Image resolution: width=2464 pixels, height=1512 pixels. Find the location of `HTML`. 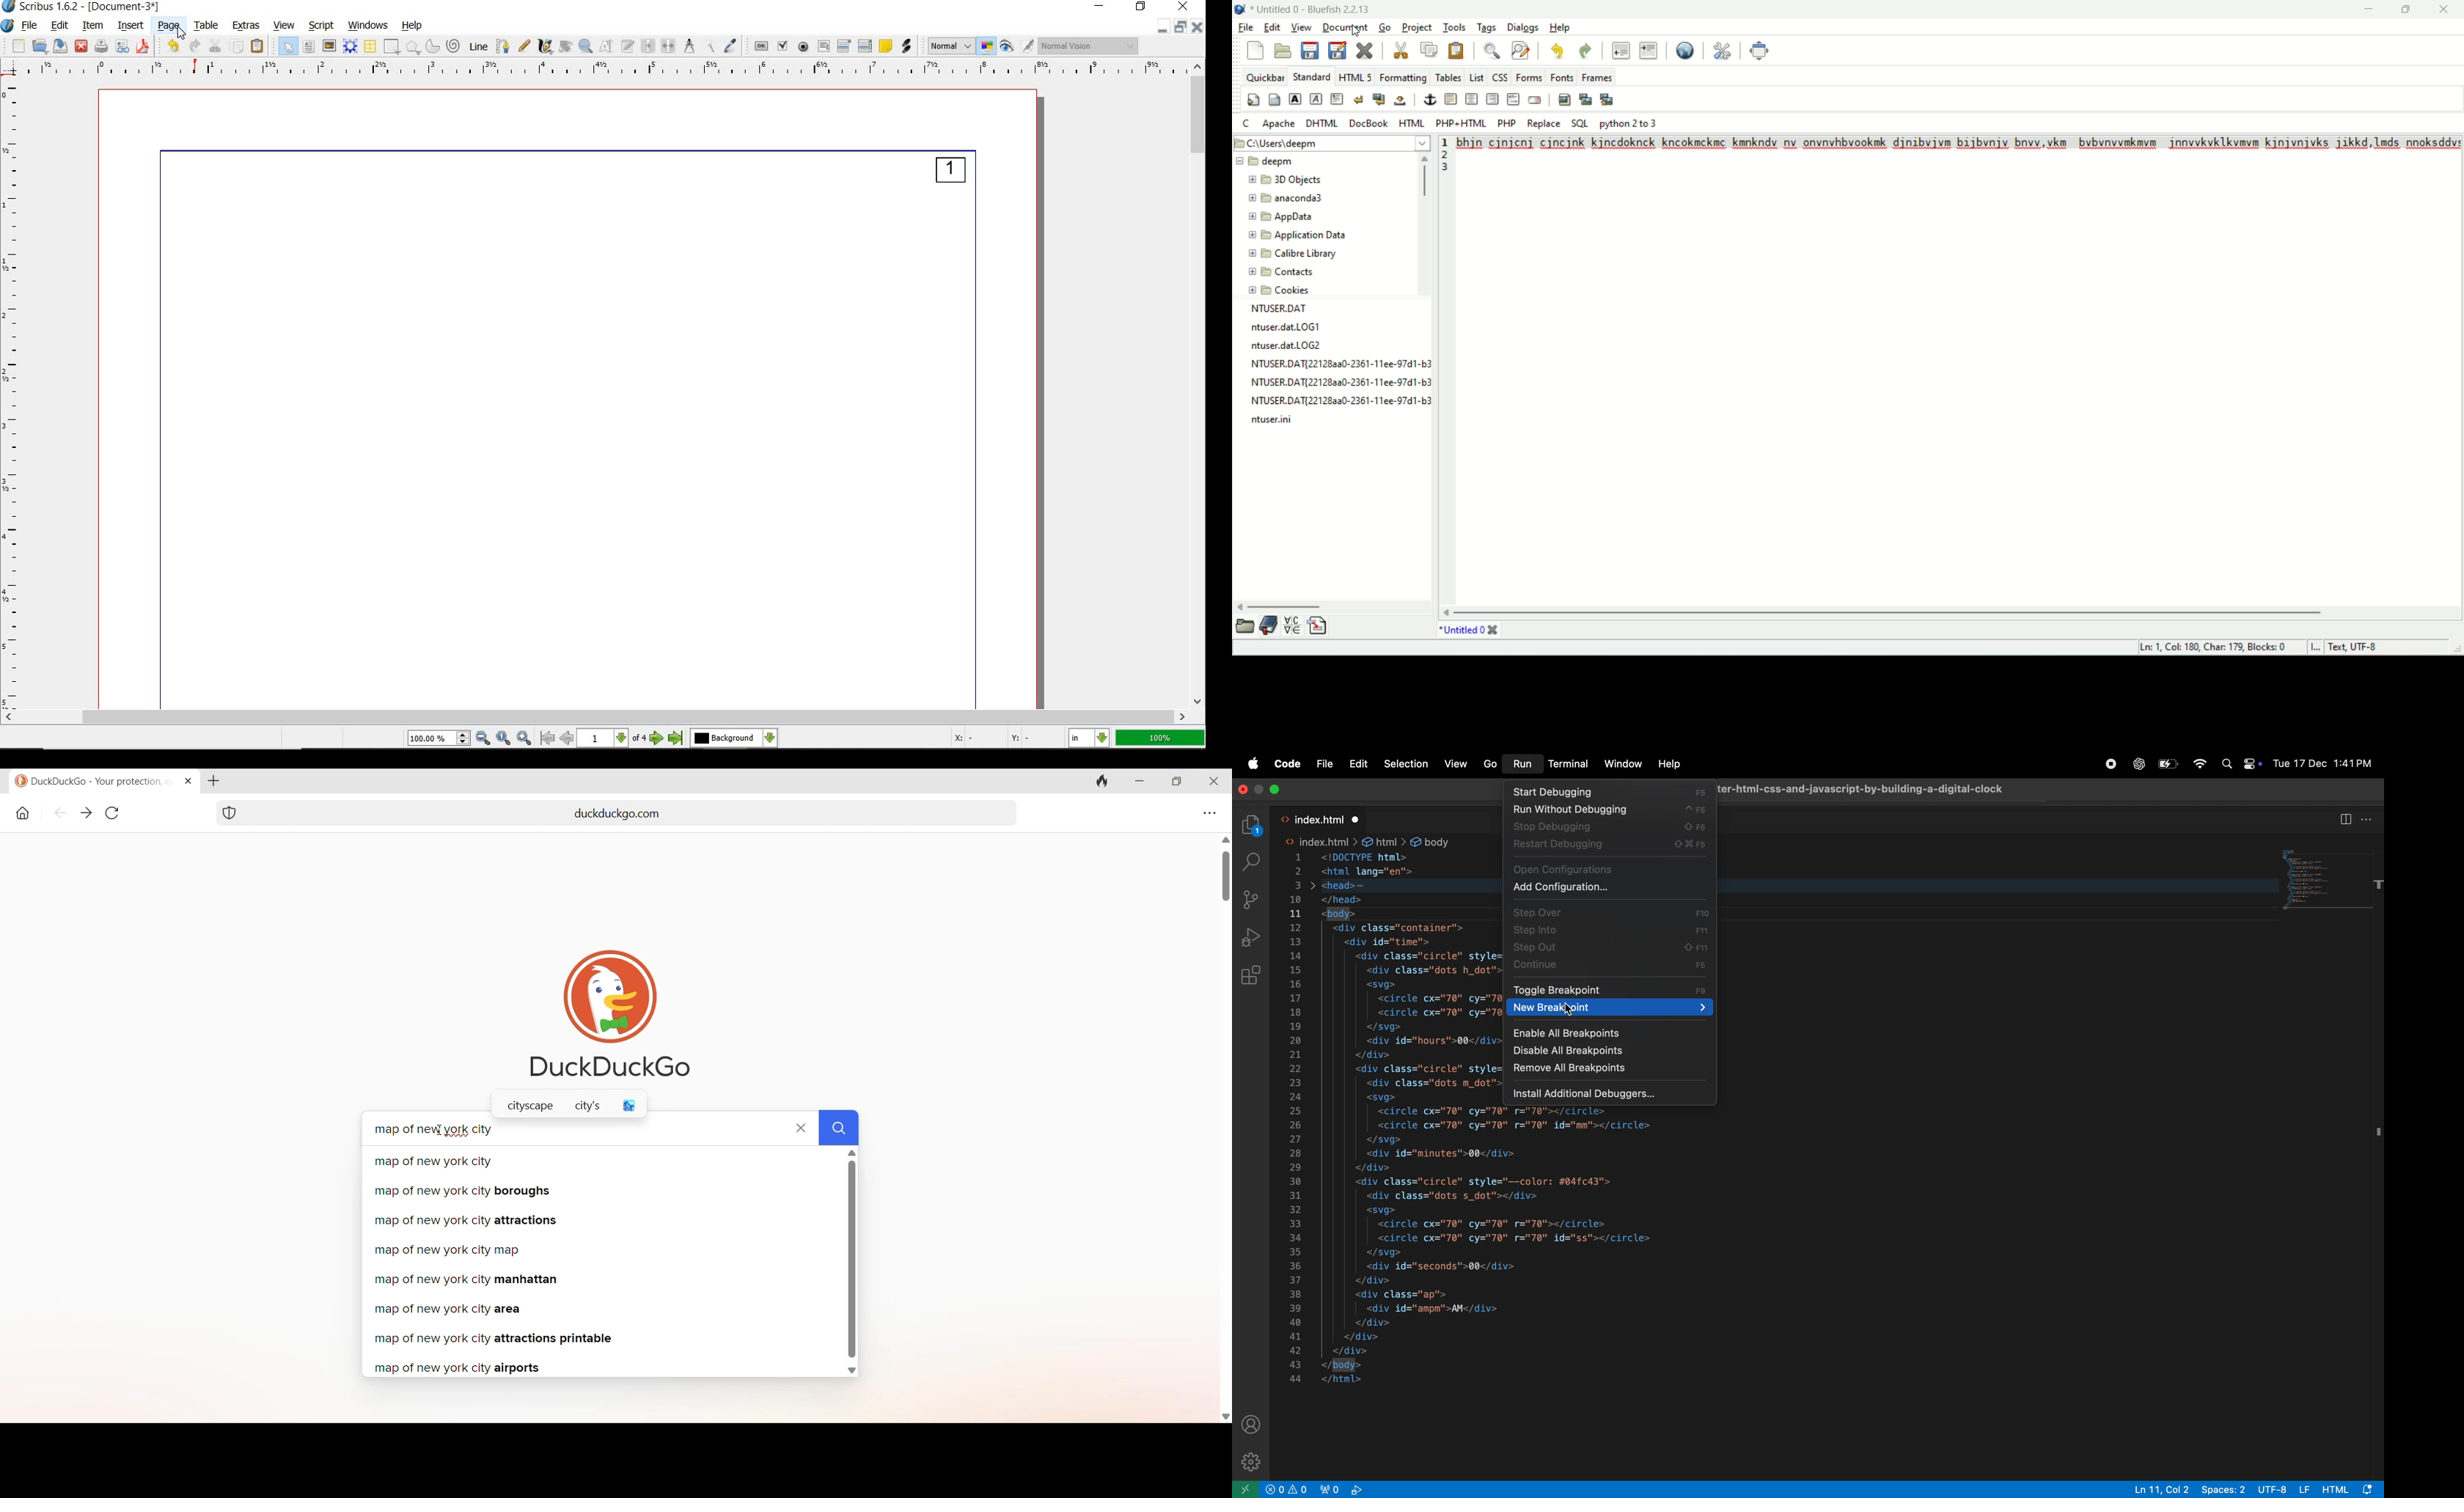

HTML is located at coordinates (1412, 124).